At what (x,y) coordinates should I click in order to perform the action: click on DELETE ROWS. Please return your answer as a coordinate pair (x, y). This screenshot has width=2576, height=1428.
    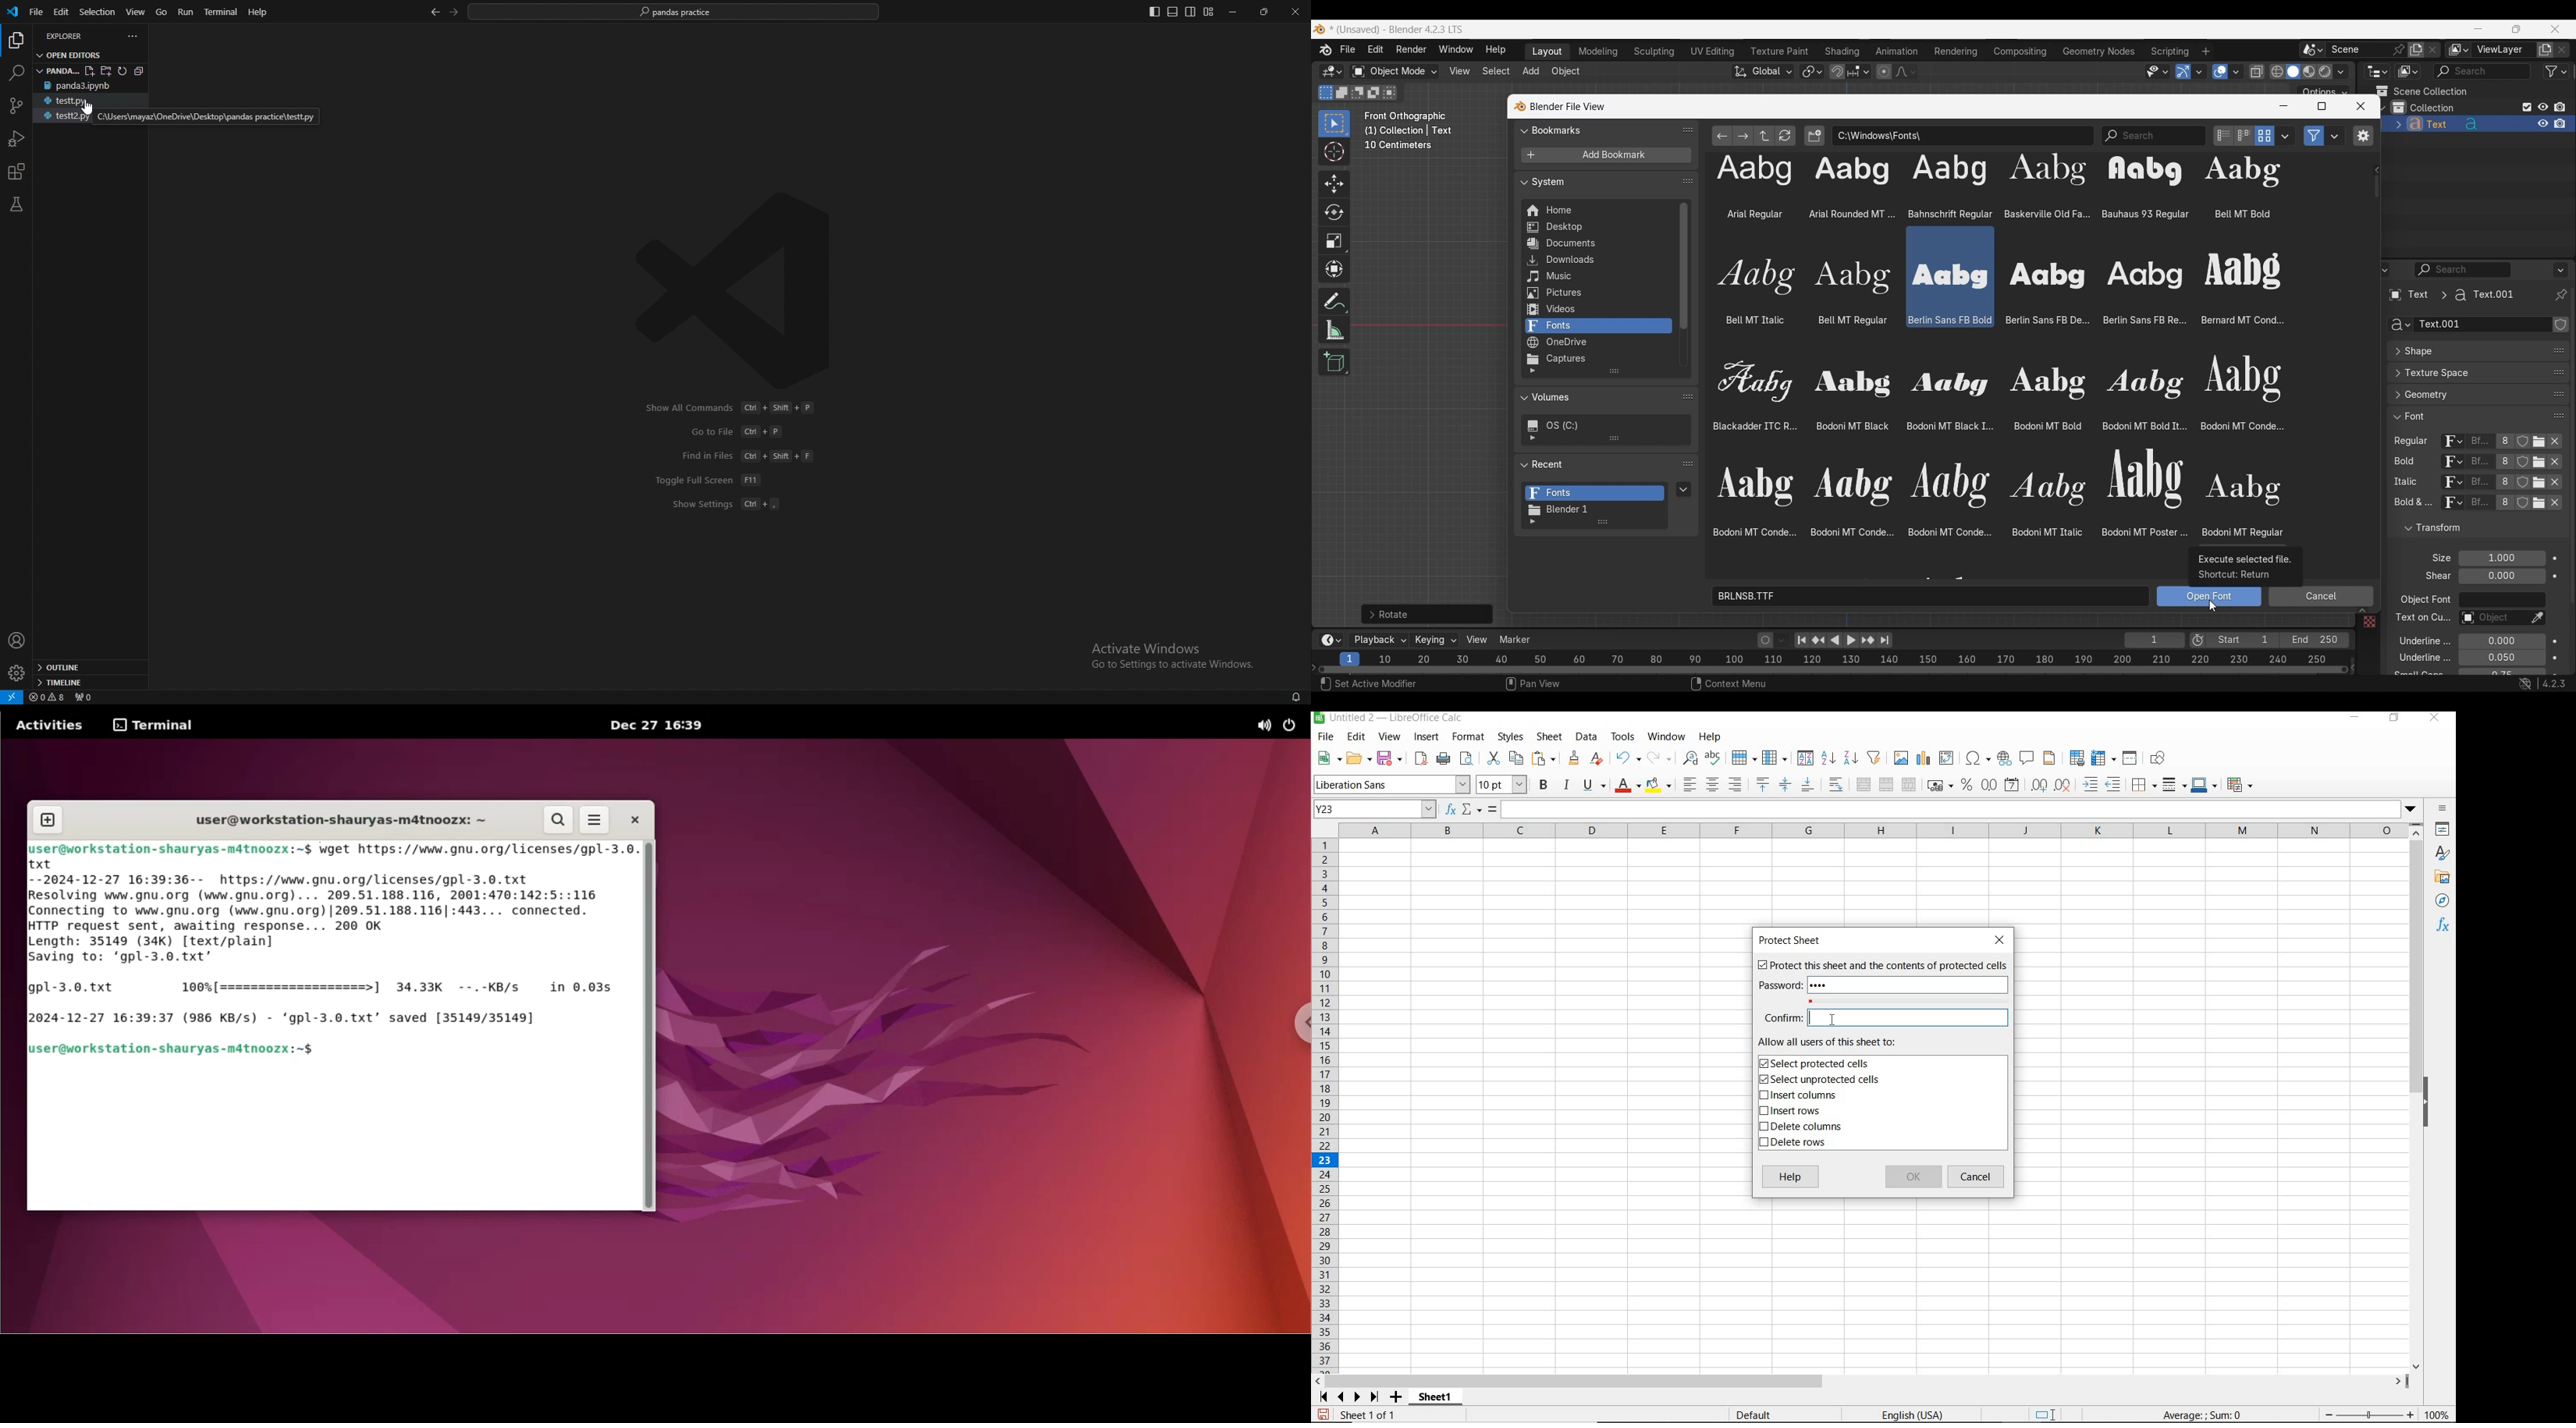
    Looking at the image, I should click on (1795, 1144).